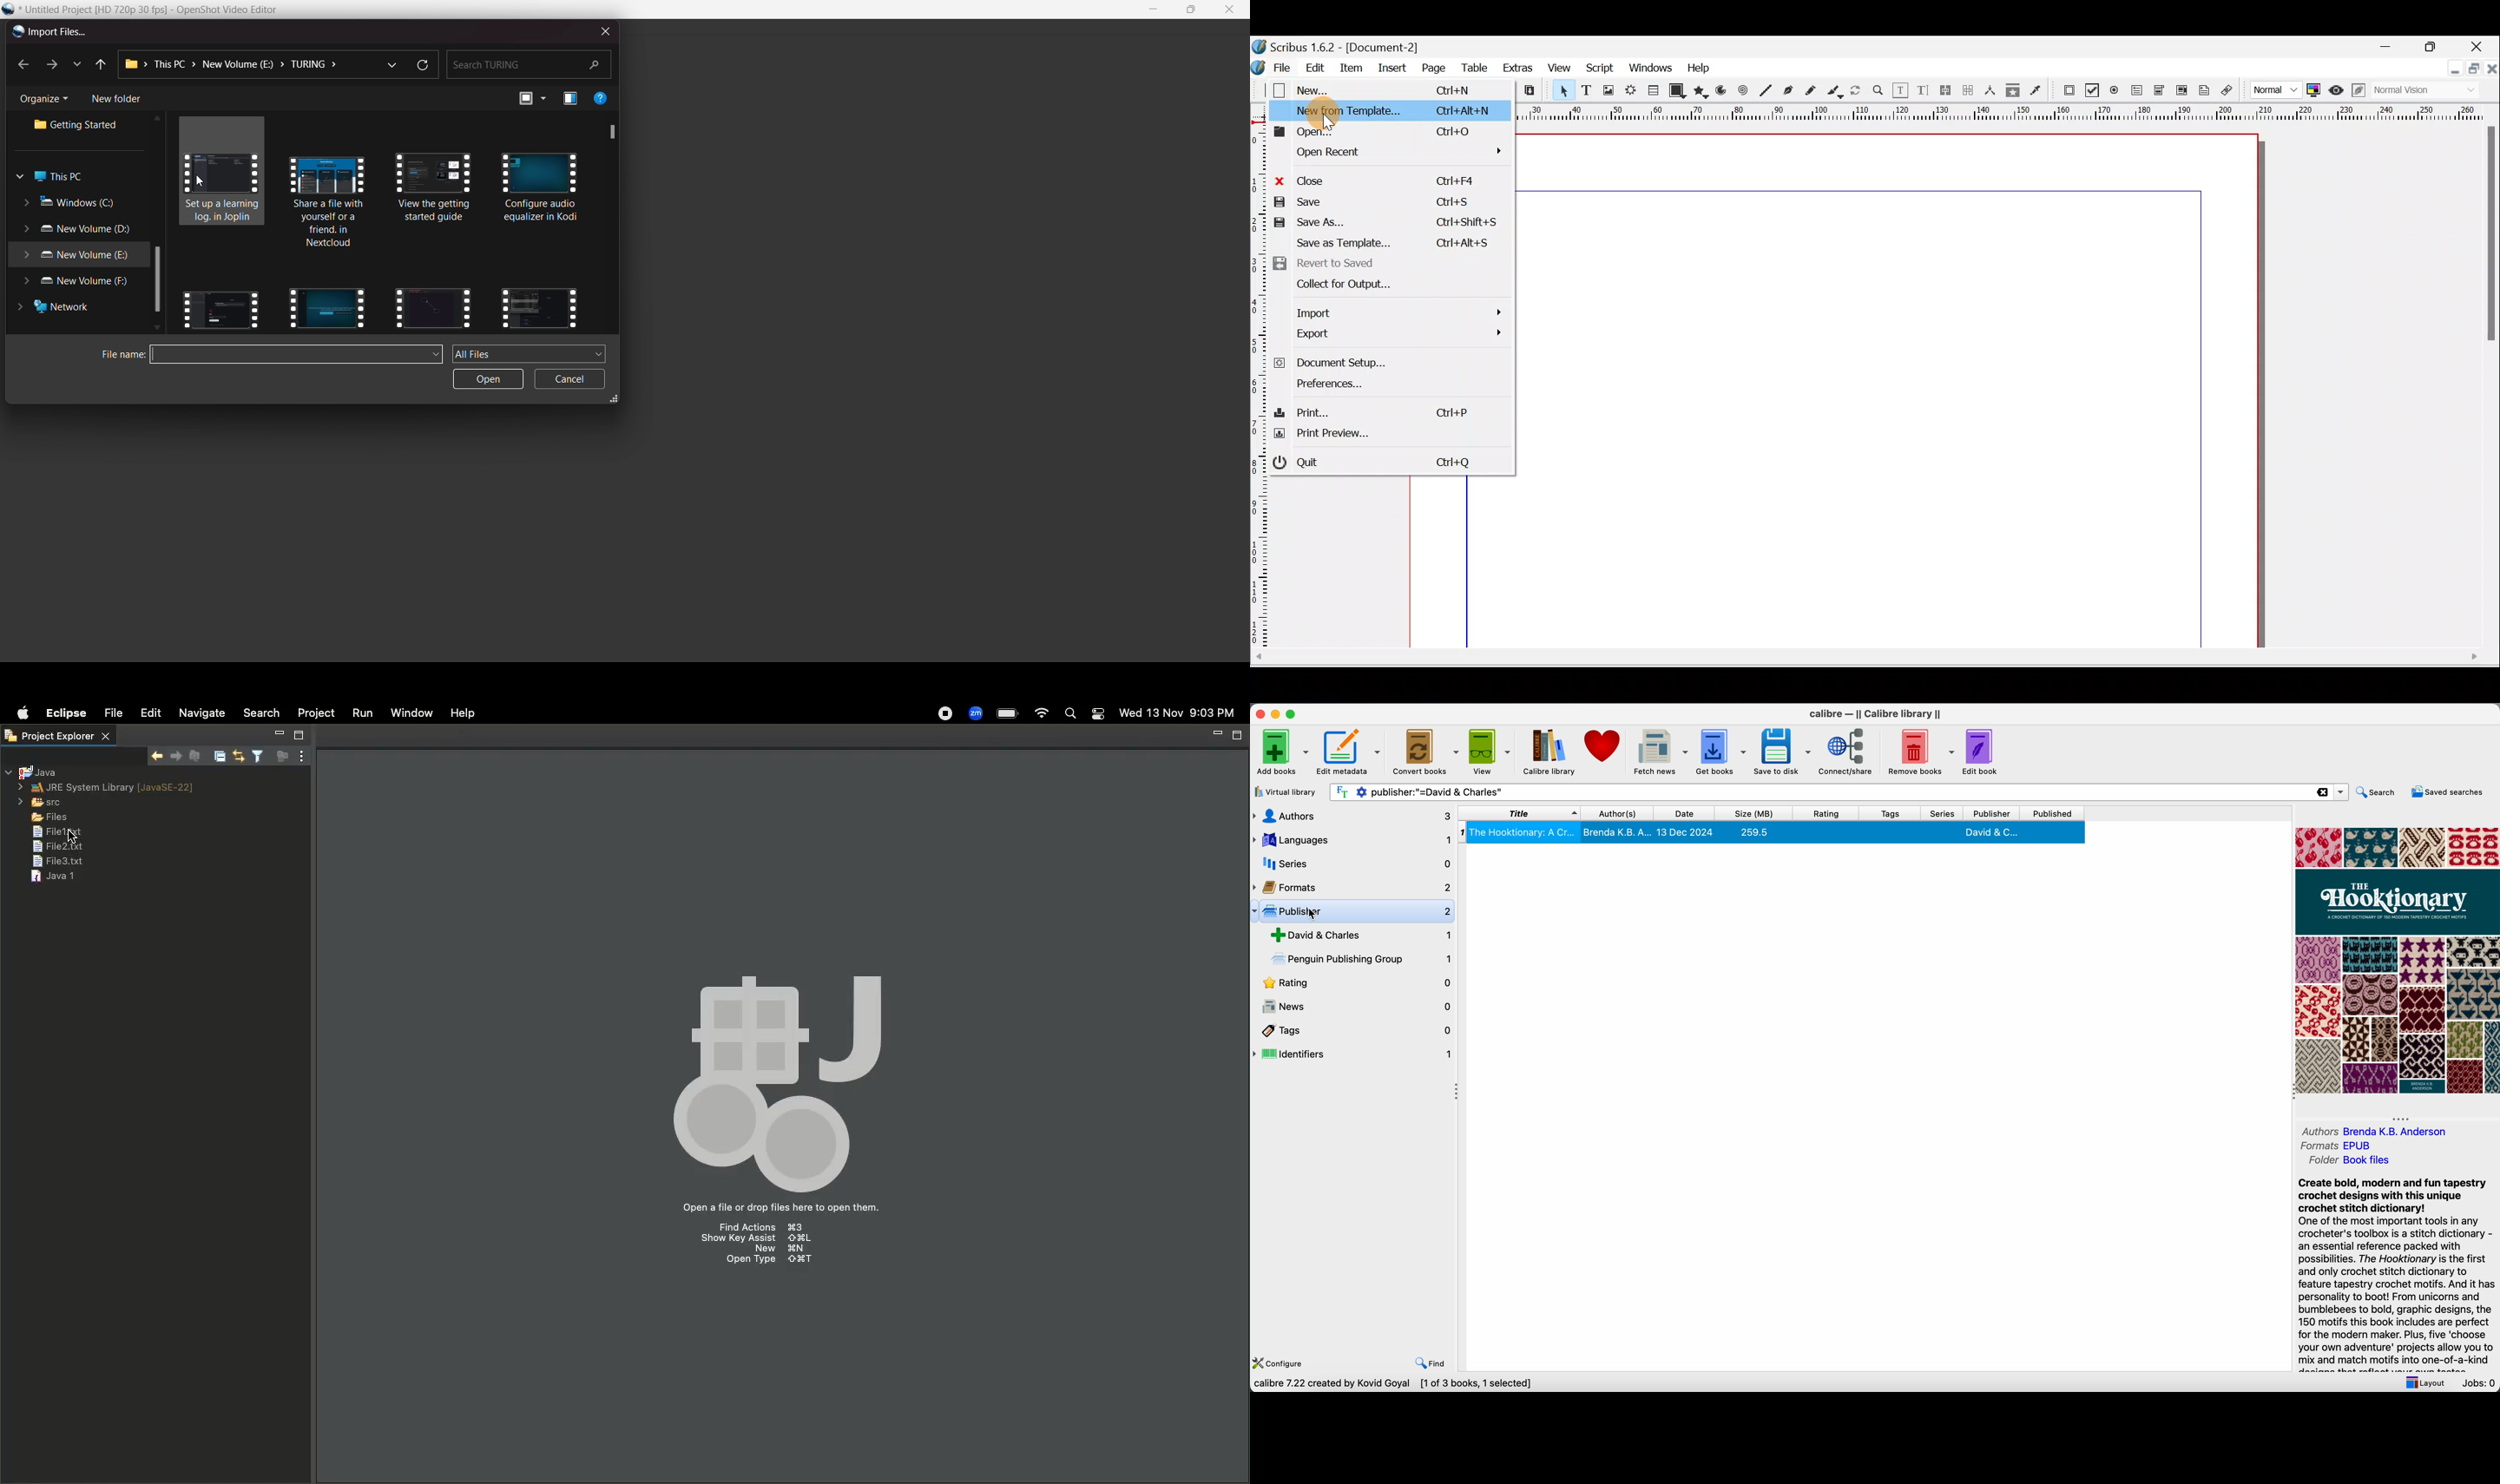 This screenshot has height=1484, width=2520. I want to click on Script, so click(1601, 70).